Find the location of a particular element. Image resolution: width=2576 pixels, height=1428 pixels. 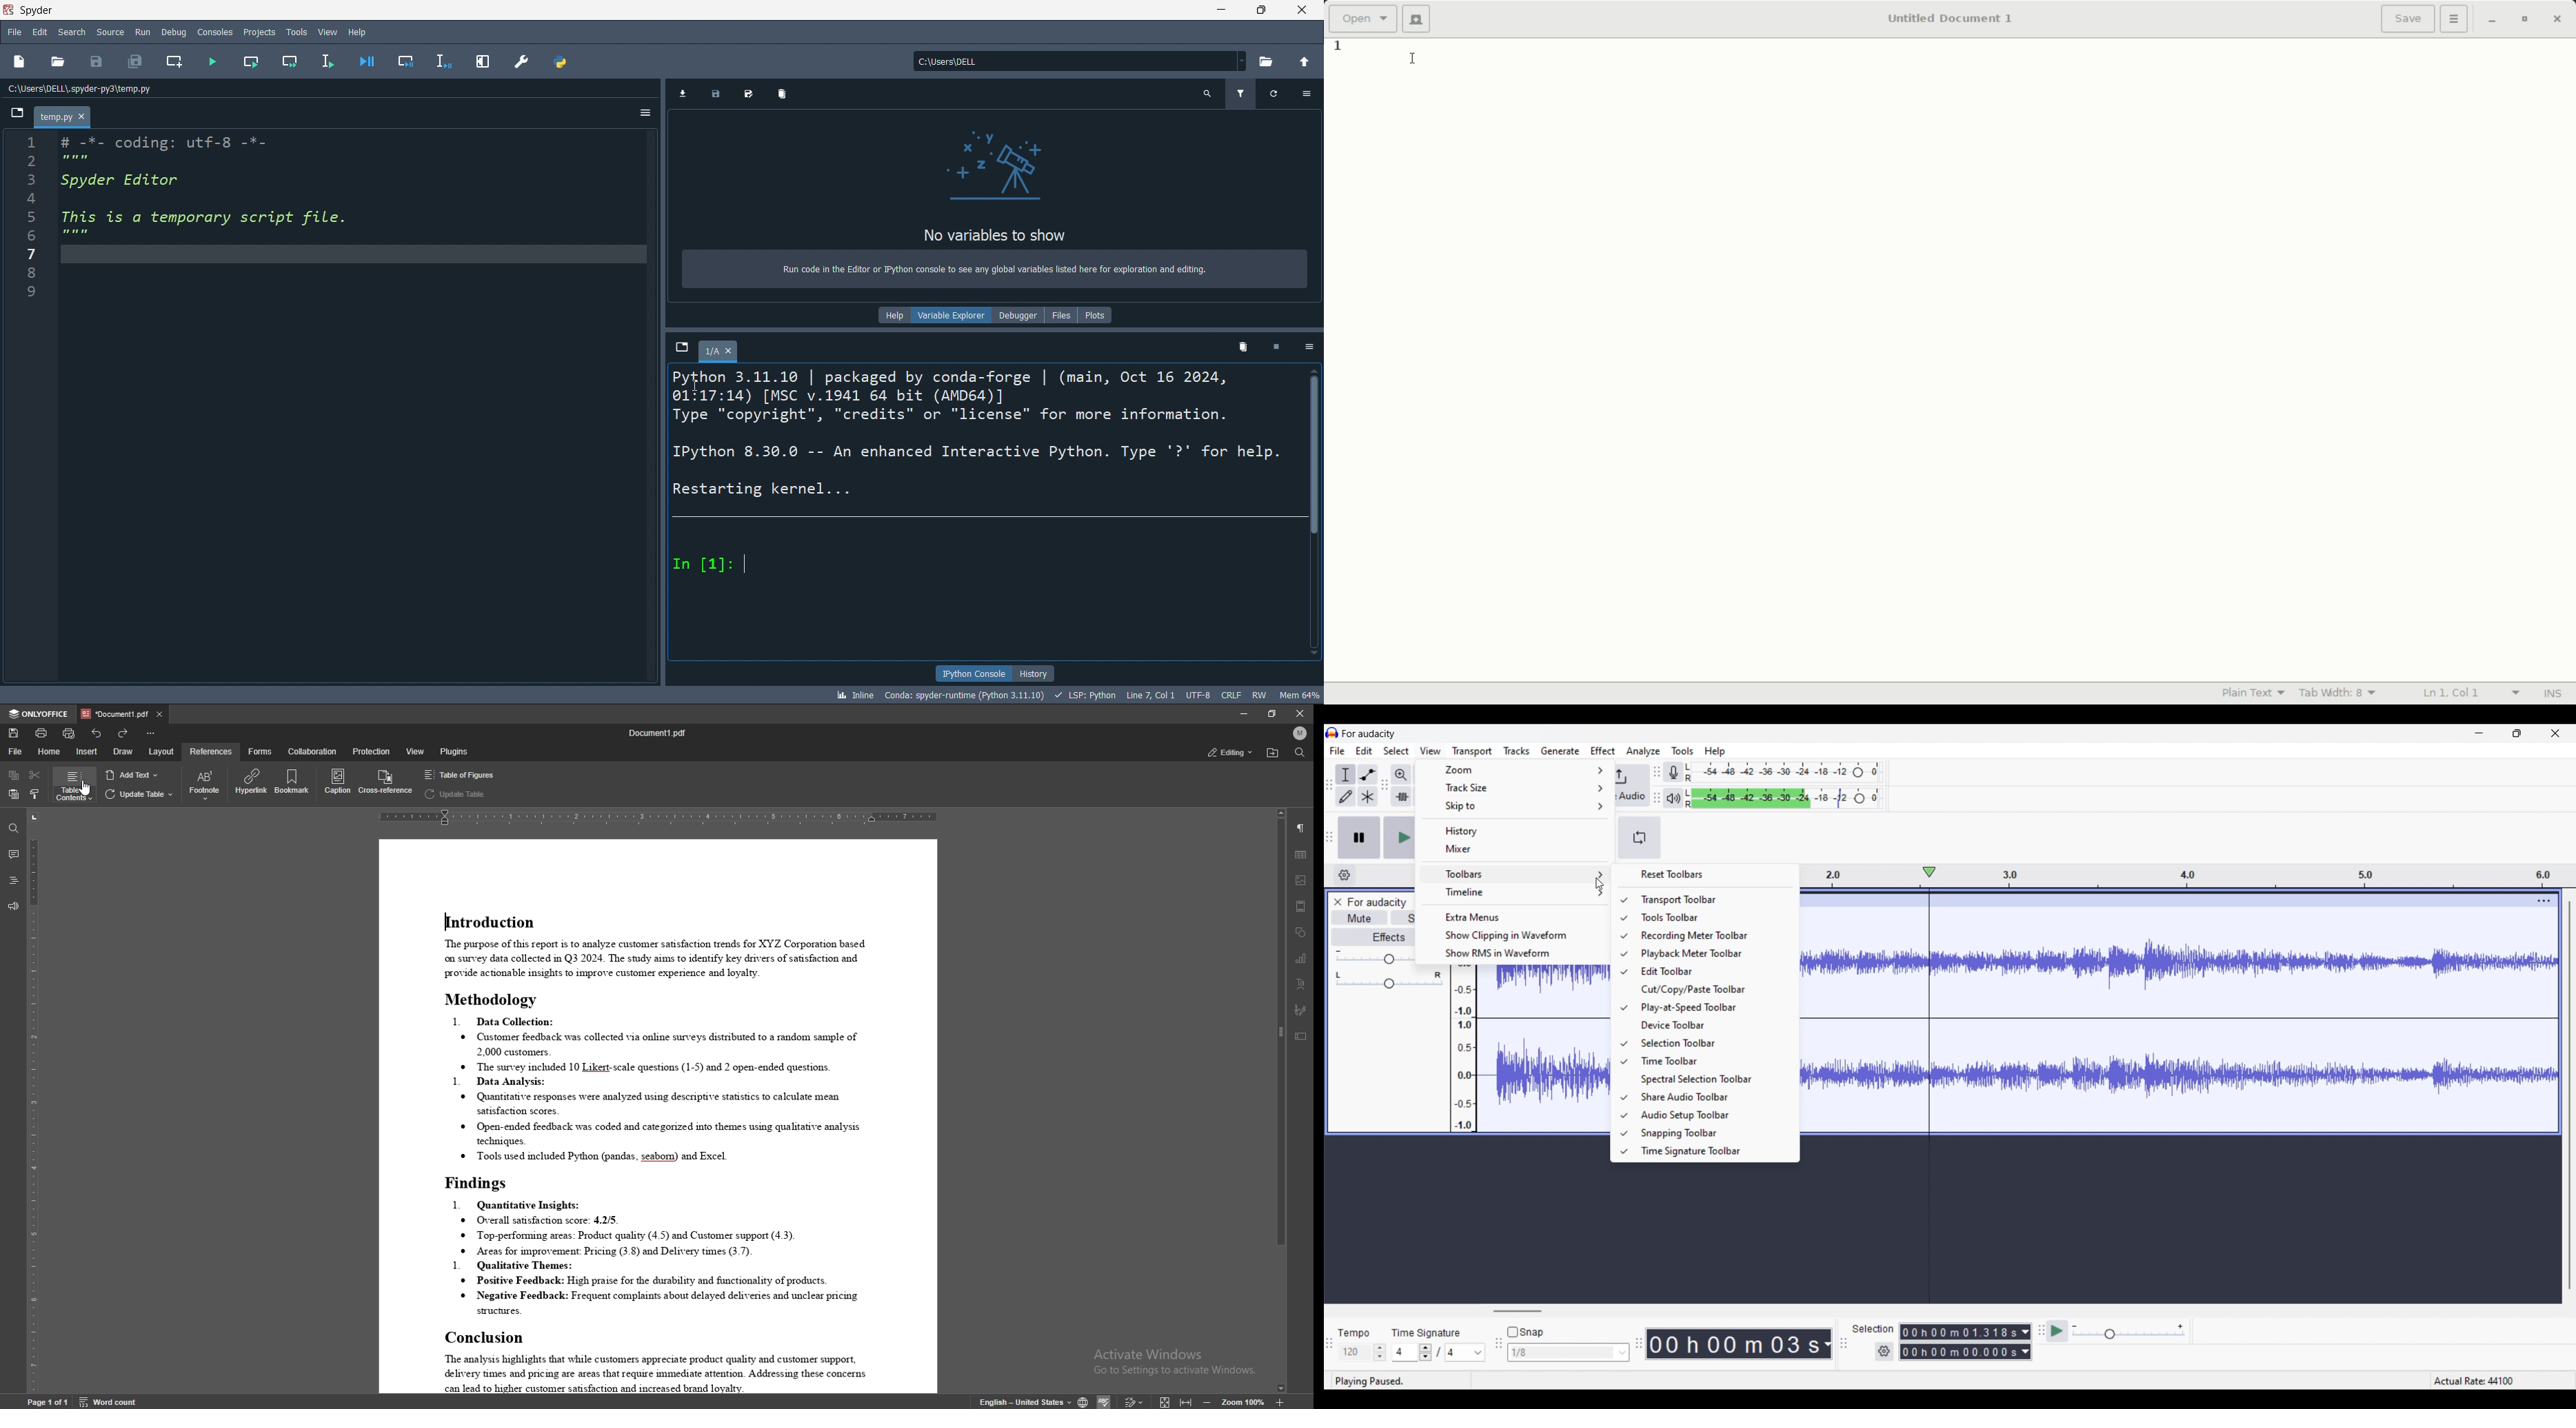

close app is located at coordinates (2562, 20).